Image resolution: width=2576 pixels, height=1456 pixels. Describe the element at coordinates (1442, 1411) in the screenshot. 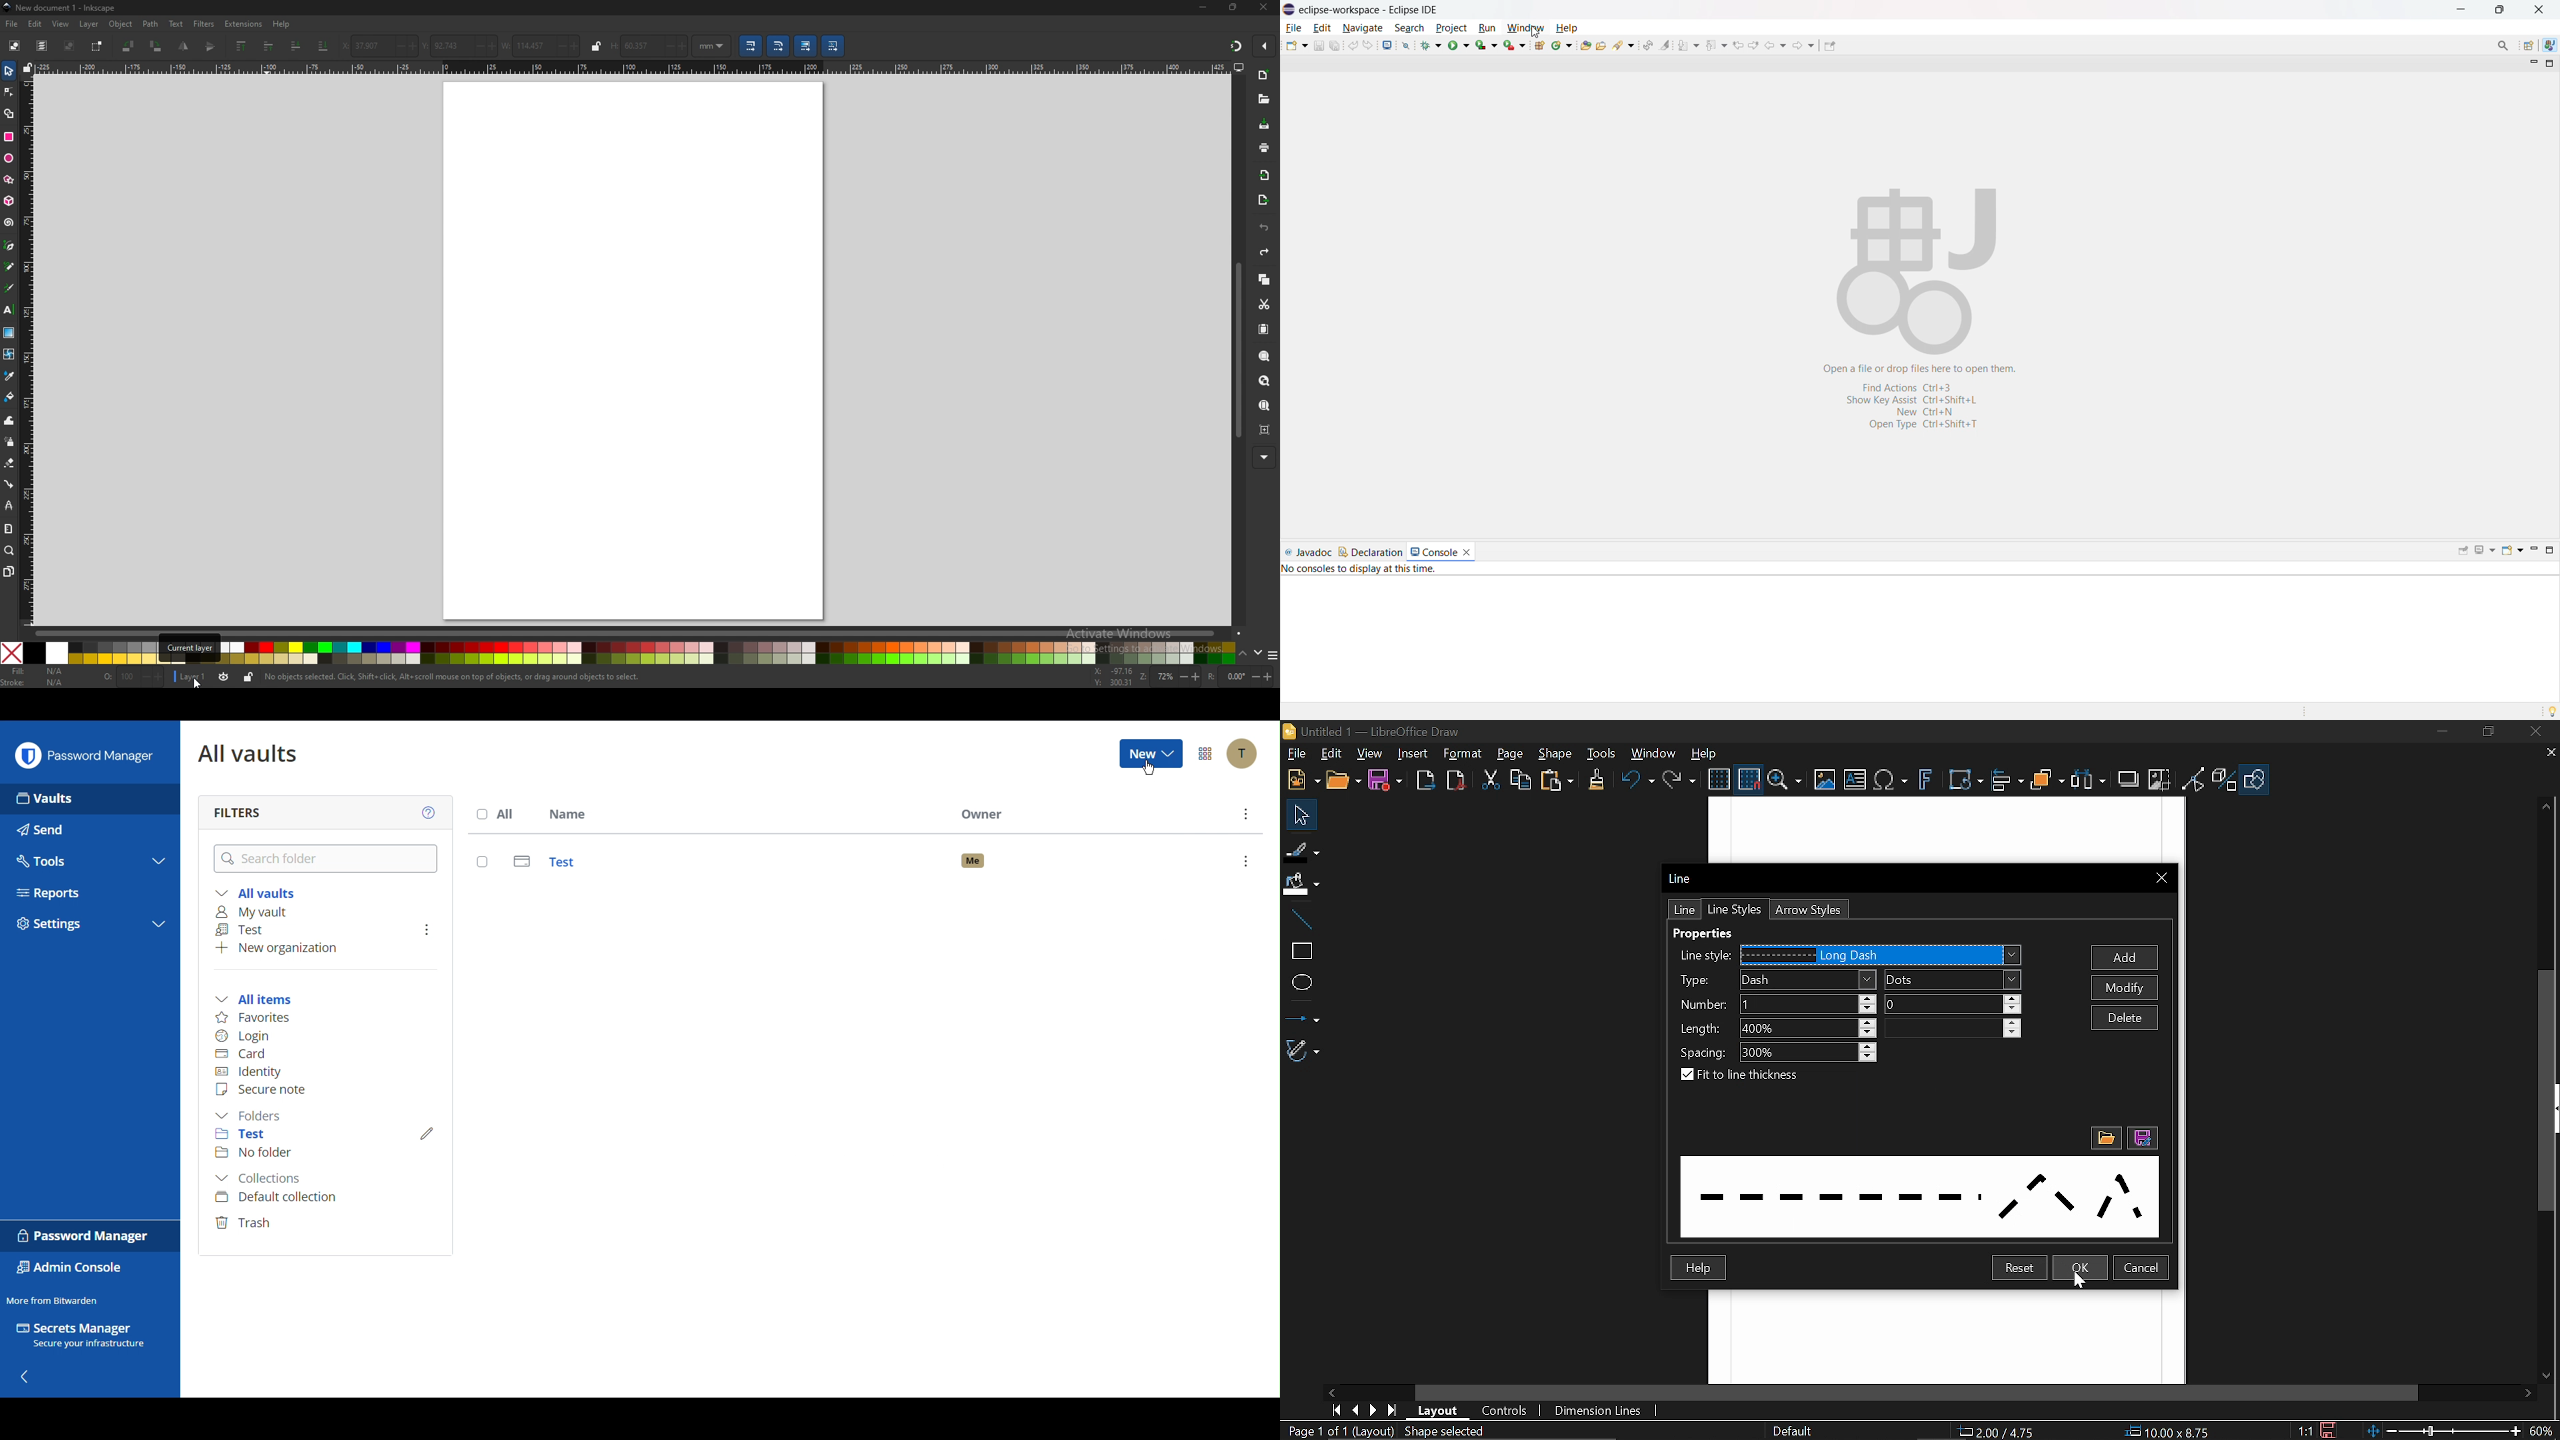

I see `Layout` at that location.